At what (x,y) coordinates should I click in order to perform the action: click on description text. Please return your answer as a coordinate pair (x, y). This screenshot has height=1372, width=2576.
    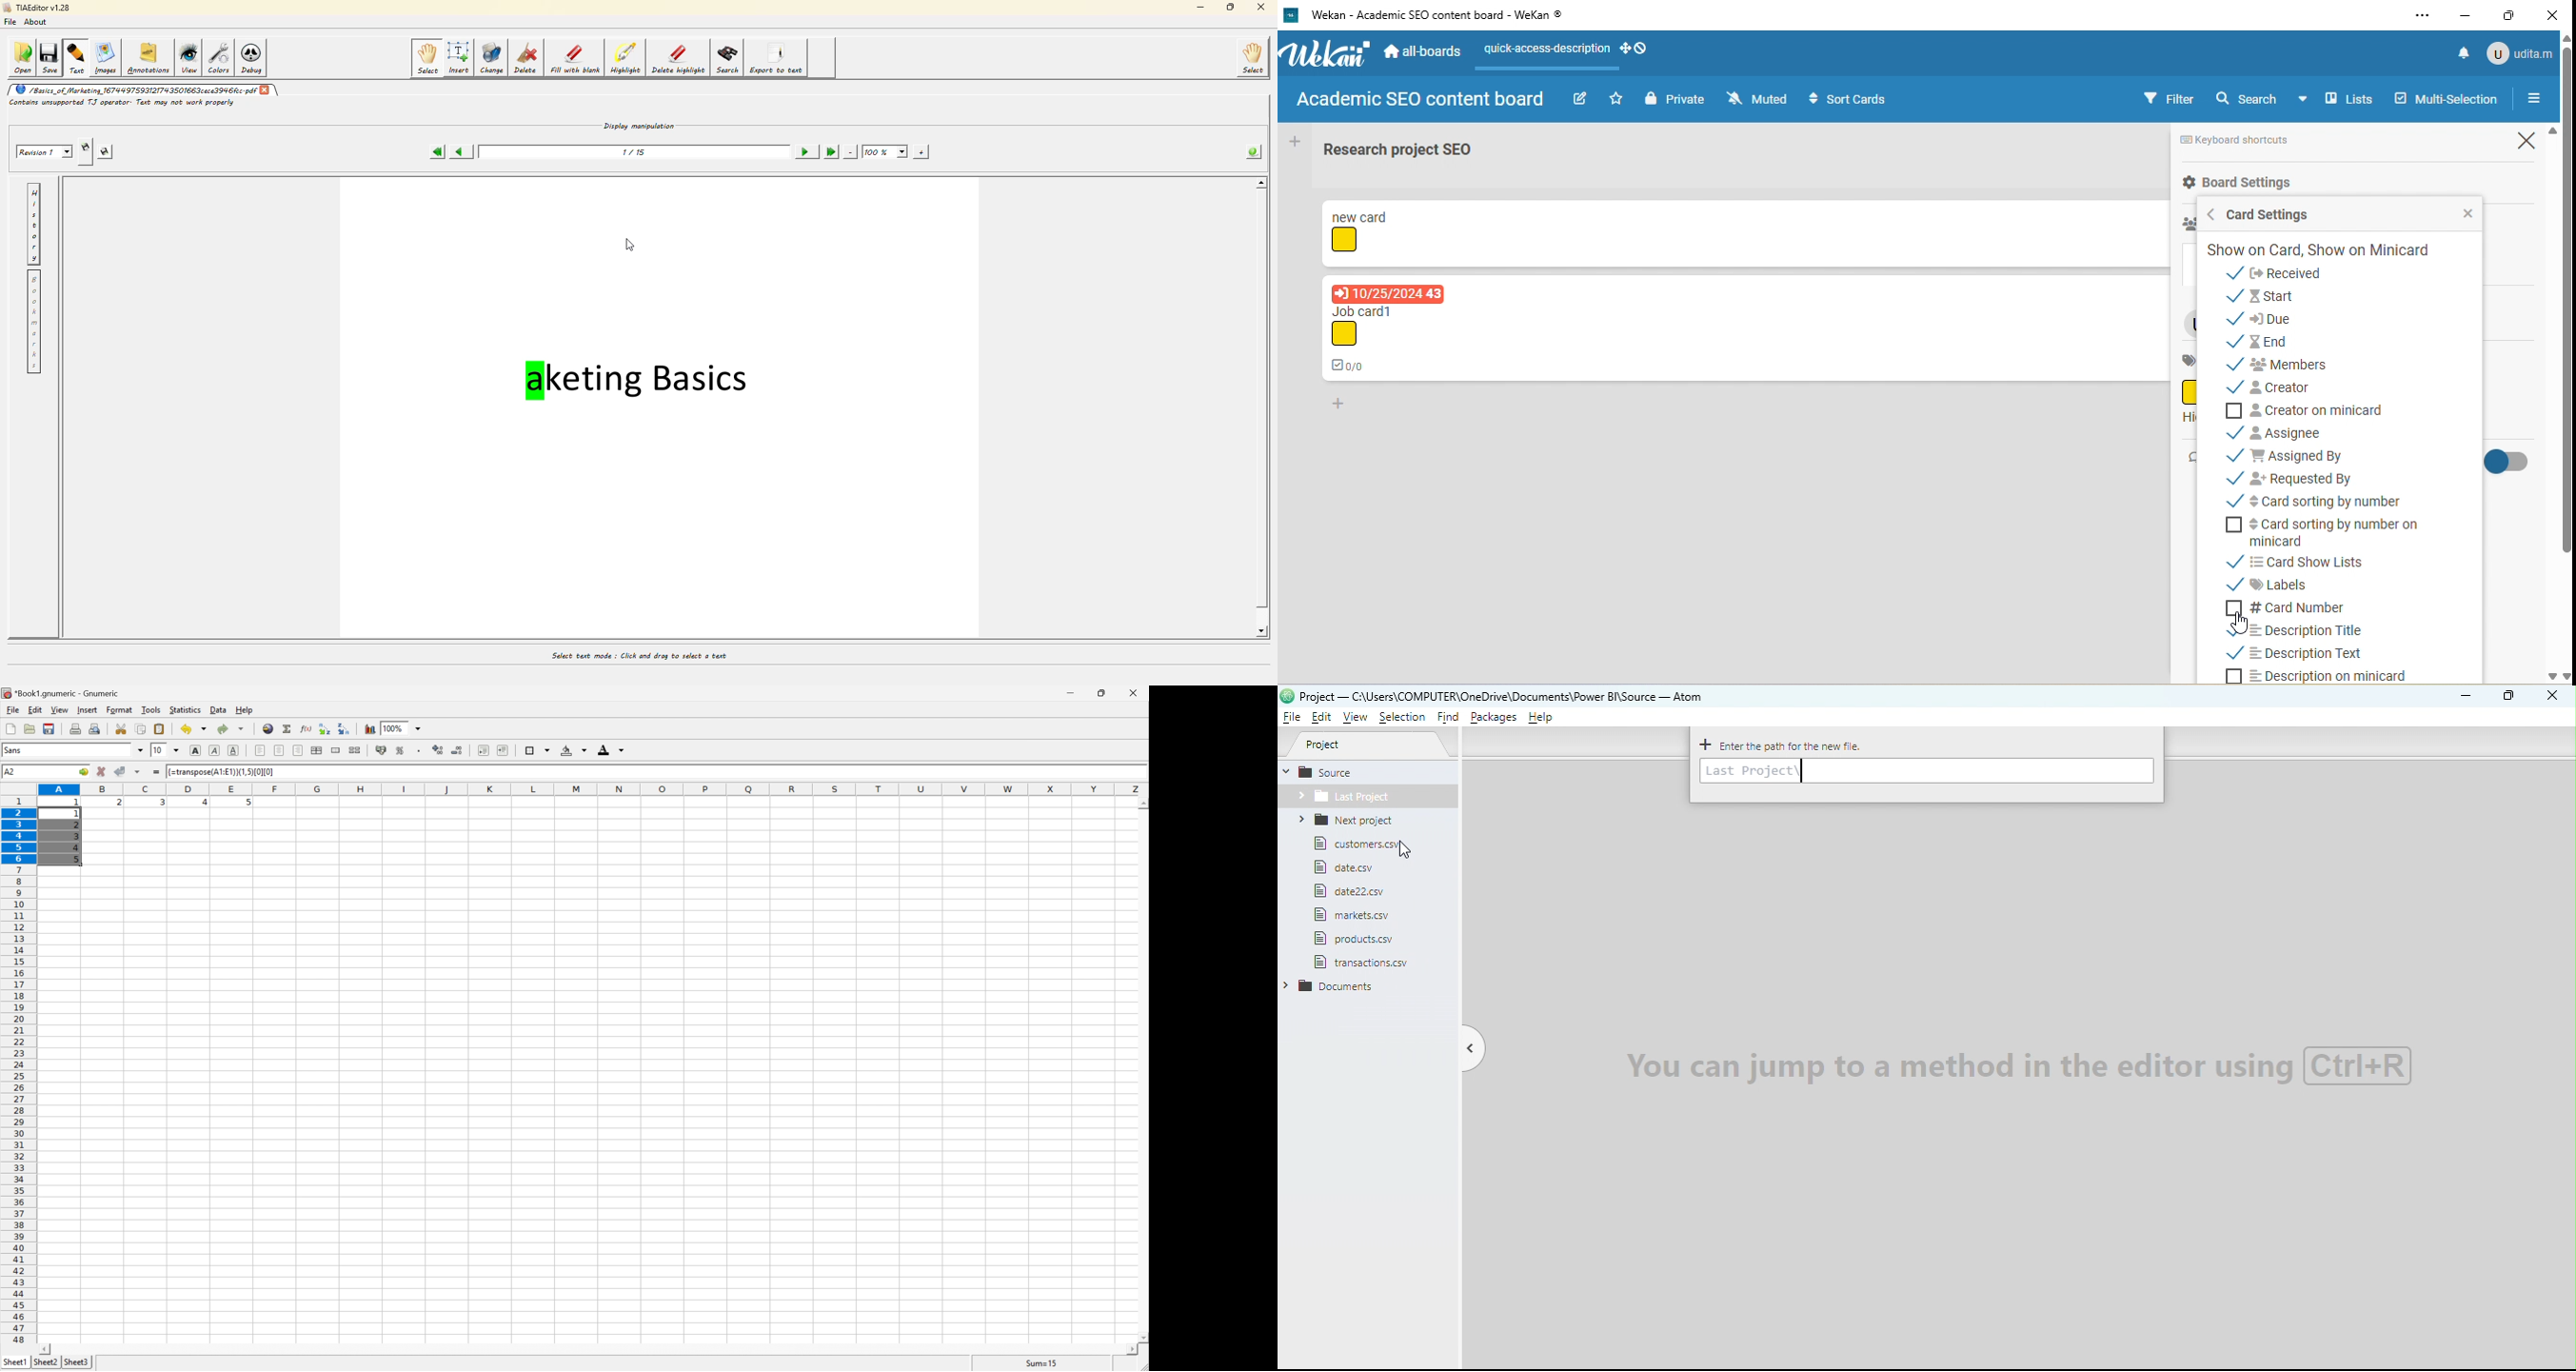
    Looking at the image, I should click on (2309, 655).